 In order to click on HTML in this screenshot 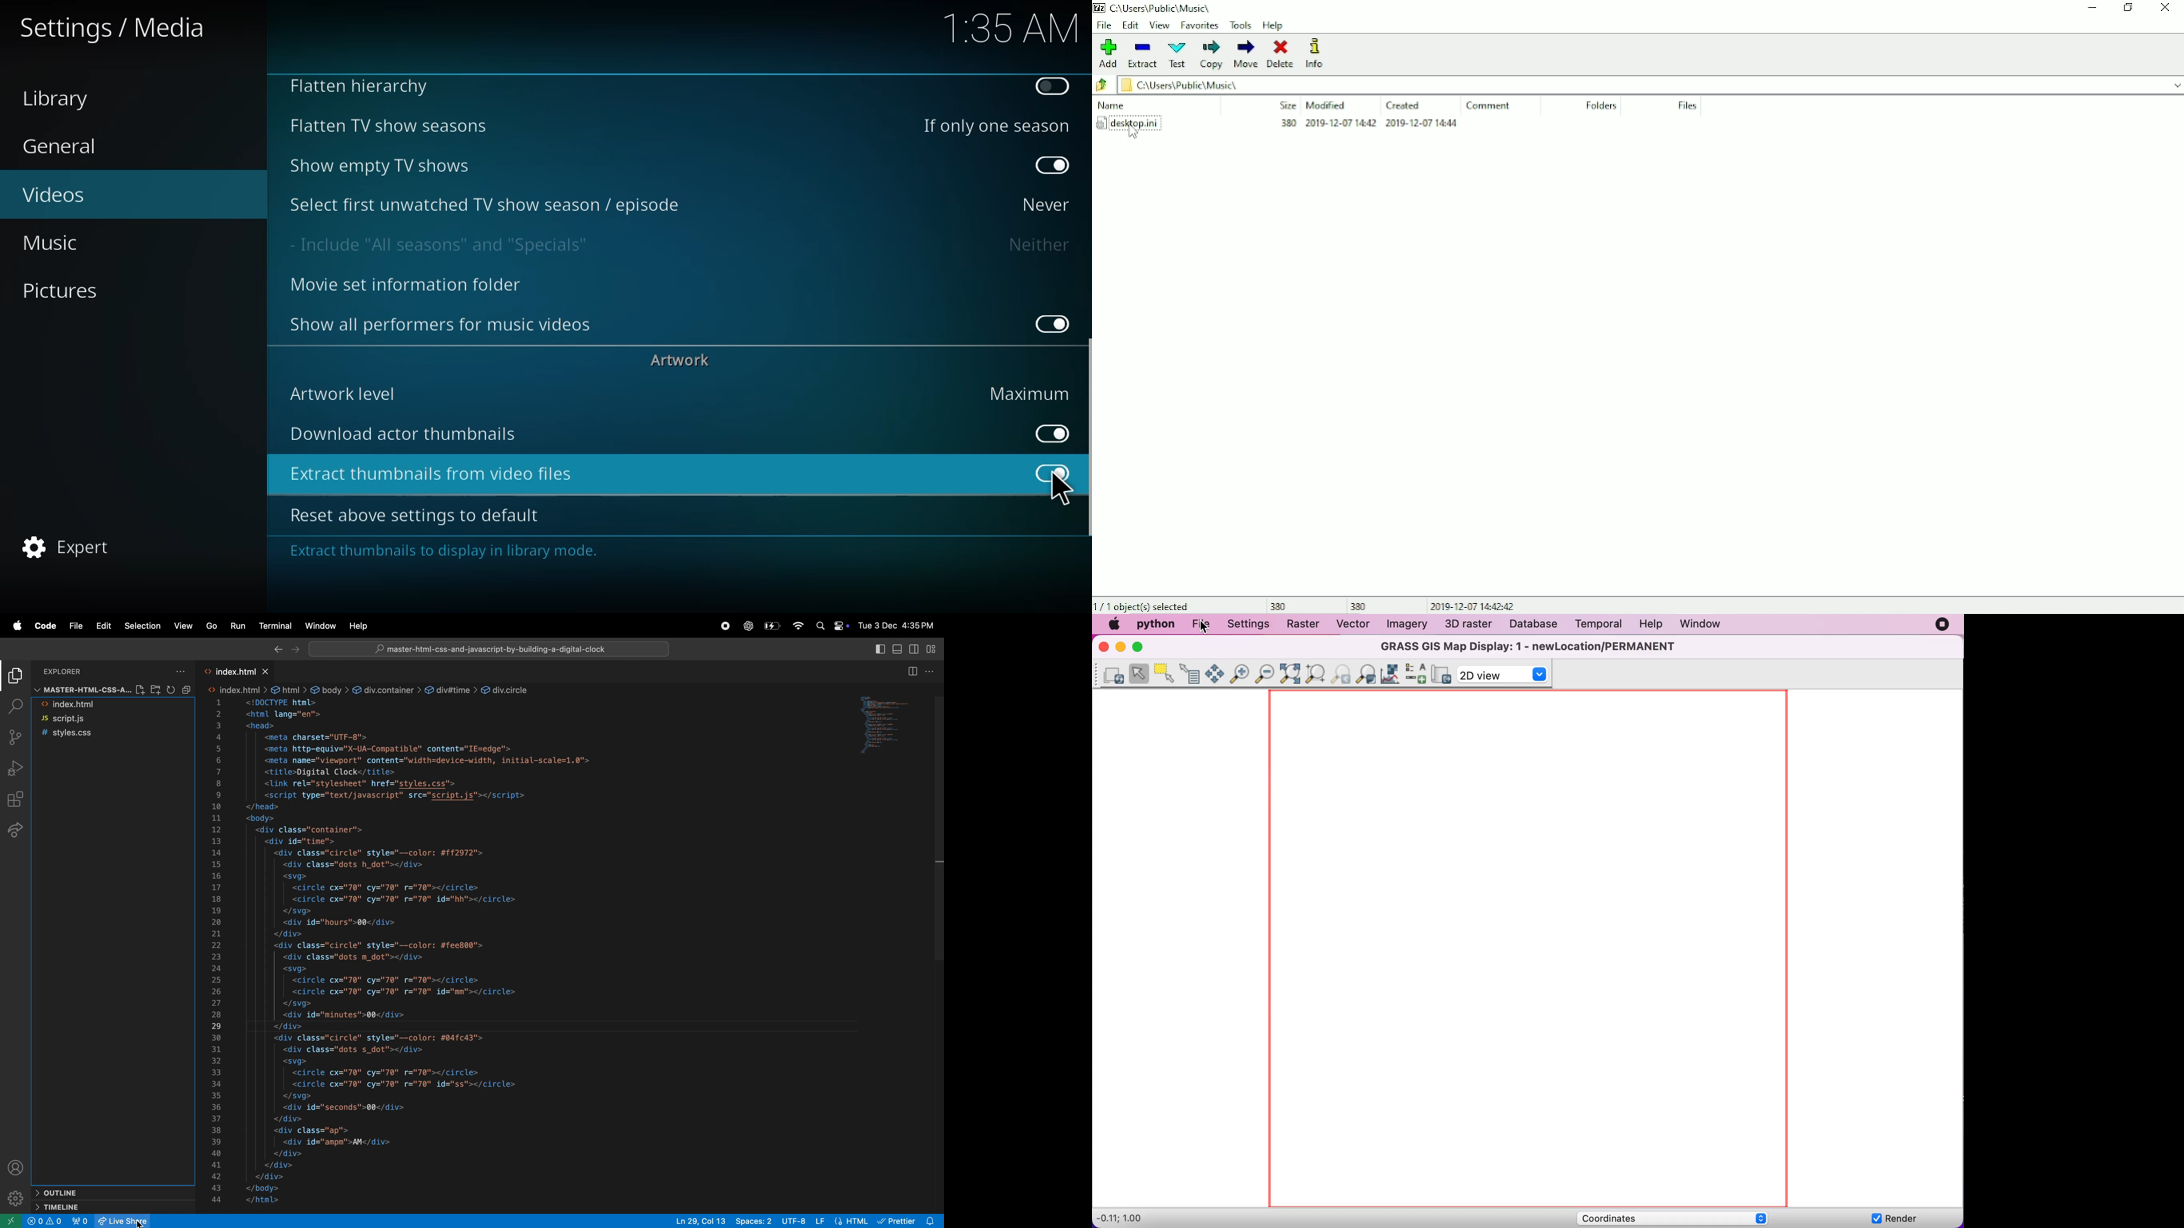, I will do `click(851, 1221)`.